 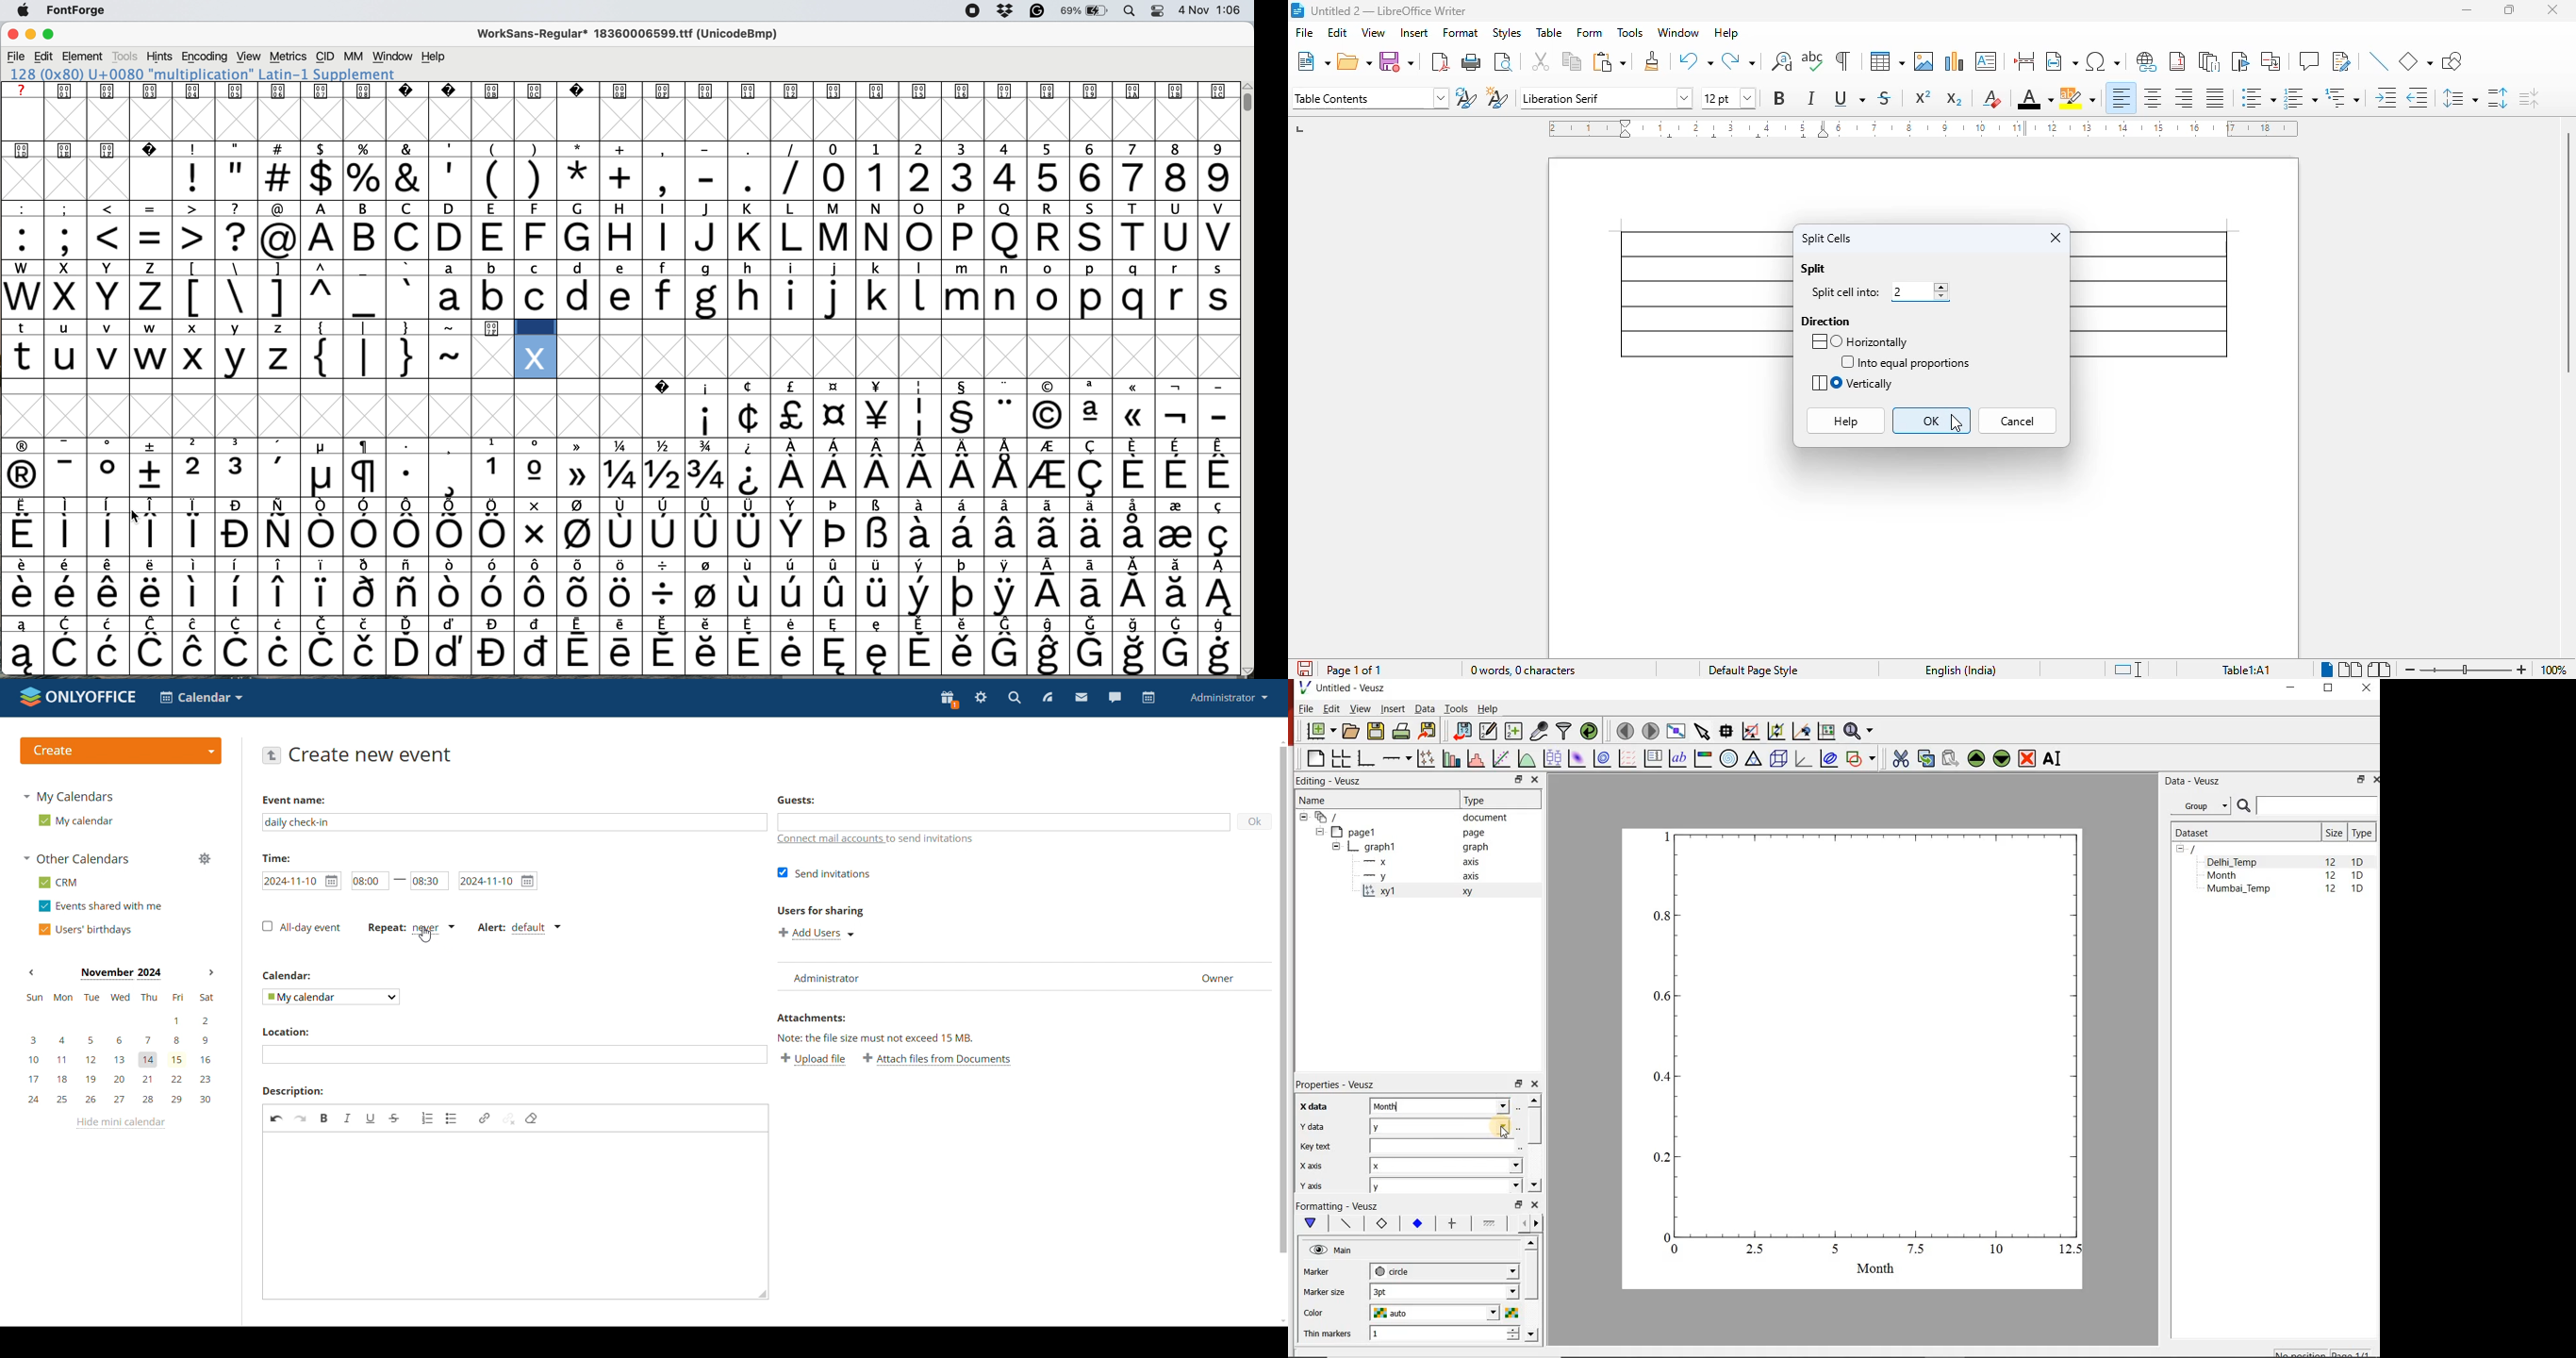 What do you see at coordinates (901, 357) in the screenshot?
I see `glyph grid` at bounding box center [901, 357].